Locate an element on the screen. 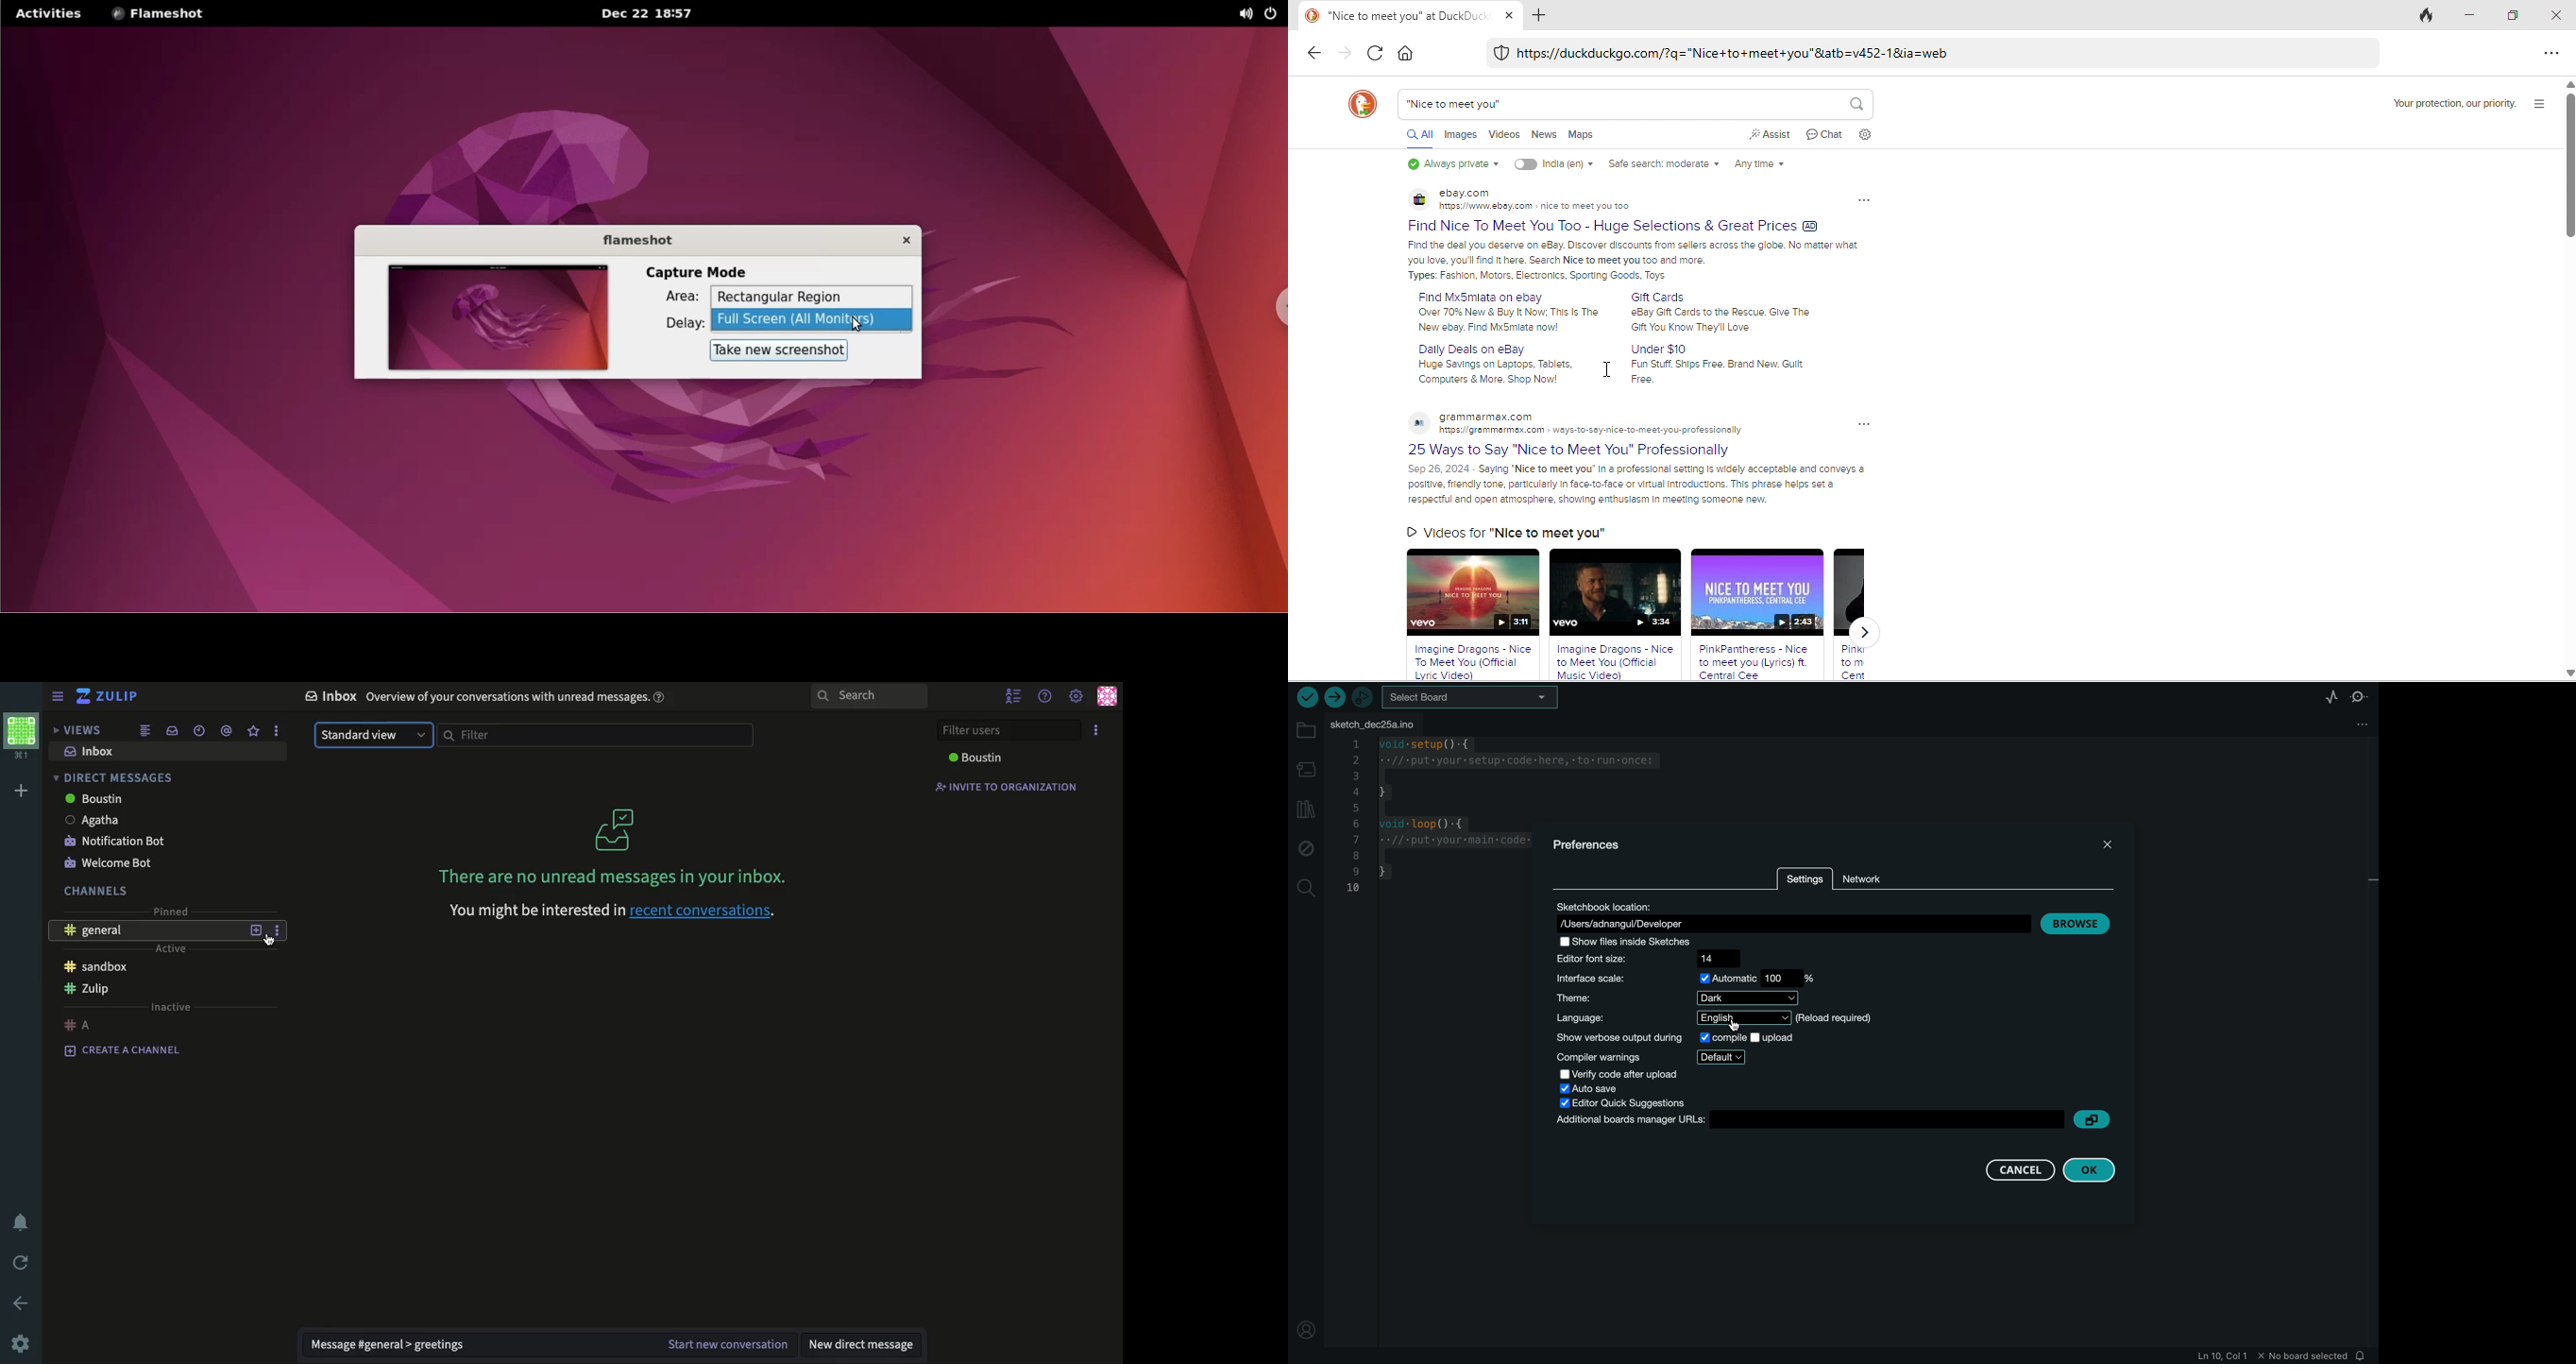 Image resolution: width=2576 pixels, height=1372 pixels. cursor is located at coordinates (1736, 1024).